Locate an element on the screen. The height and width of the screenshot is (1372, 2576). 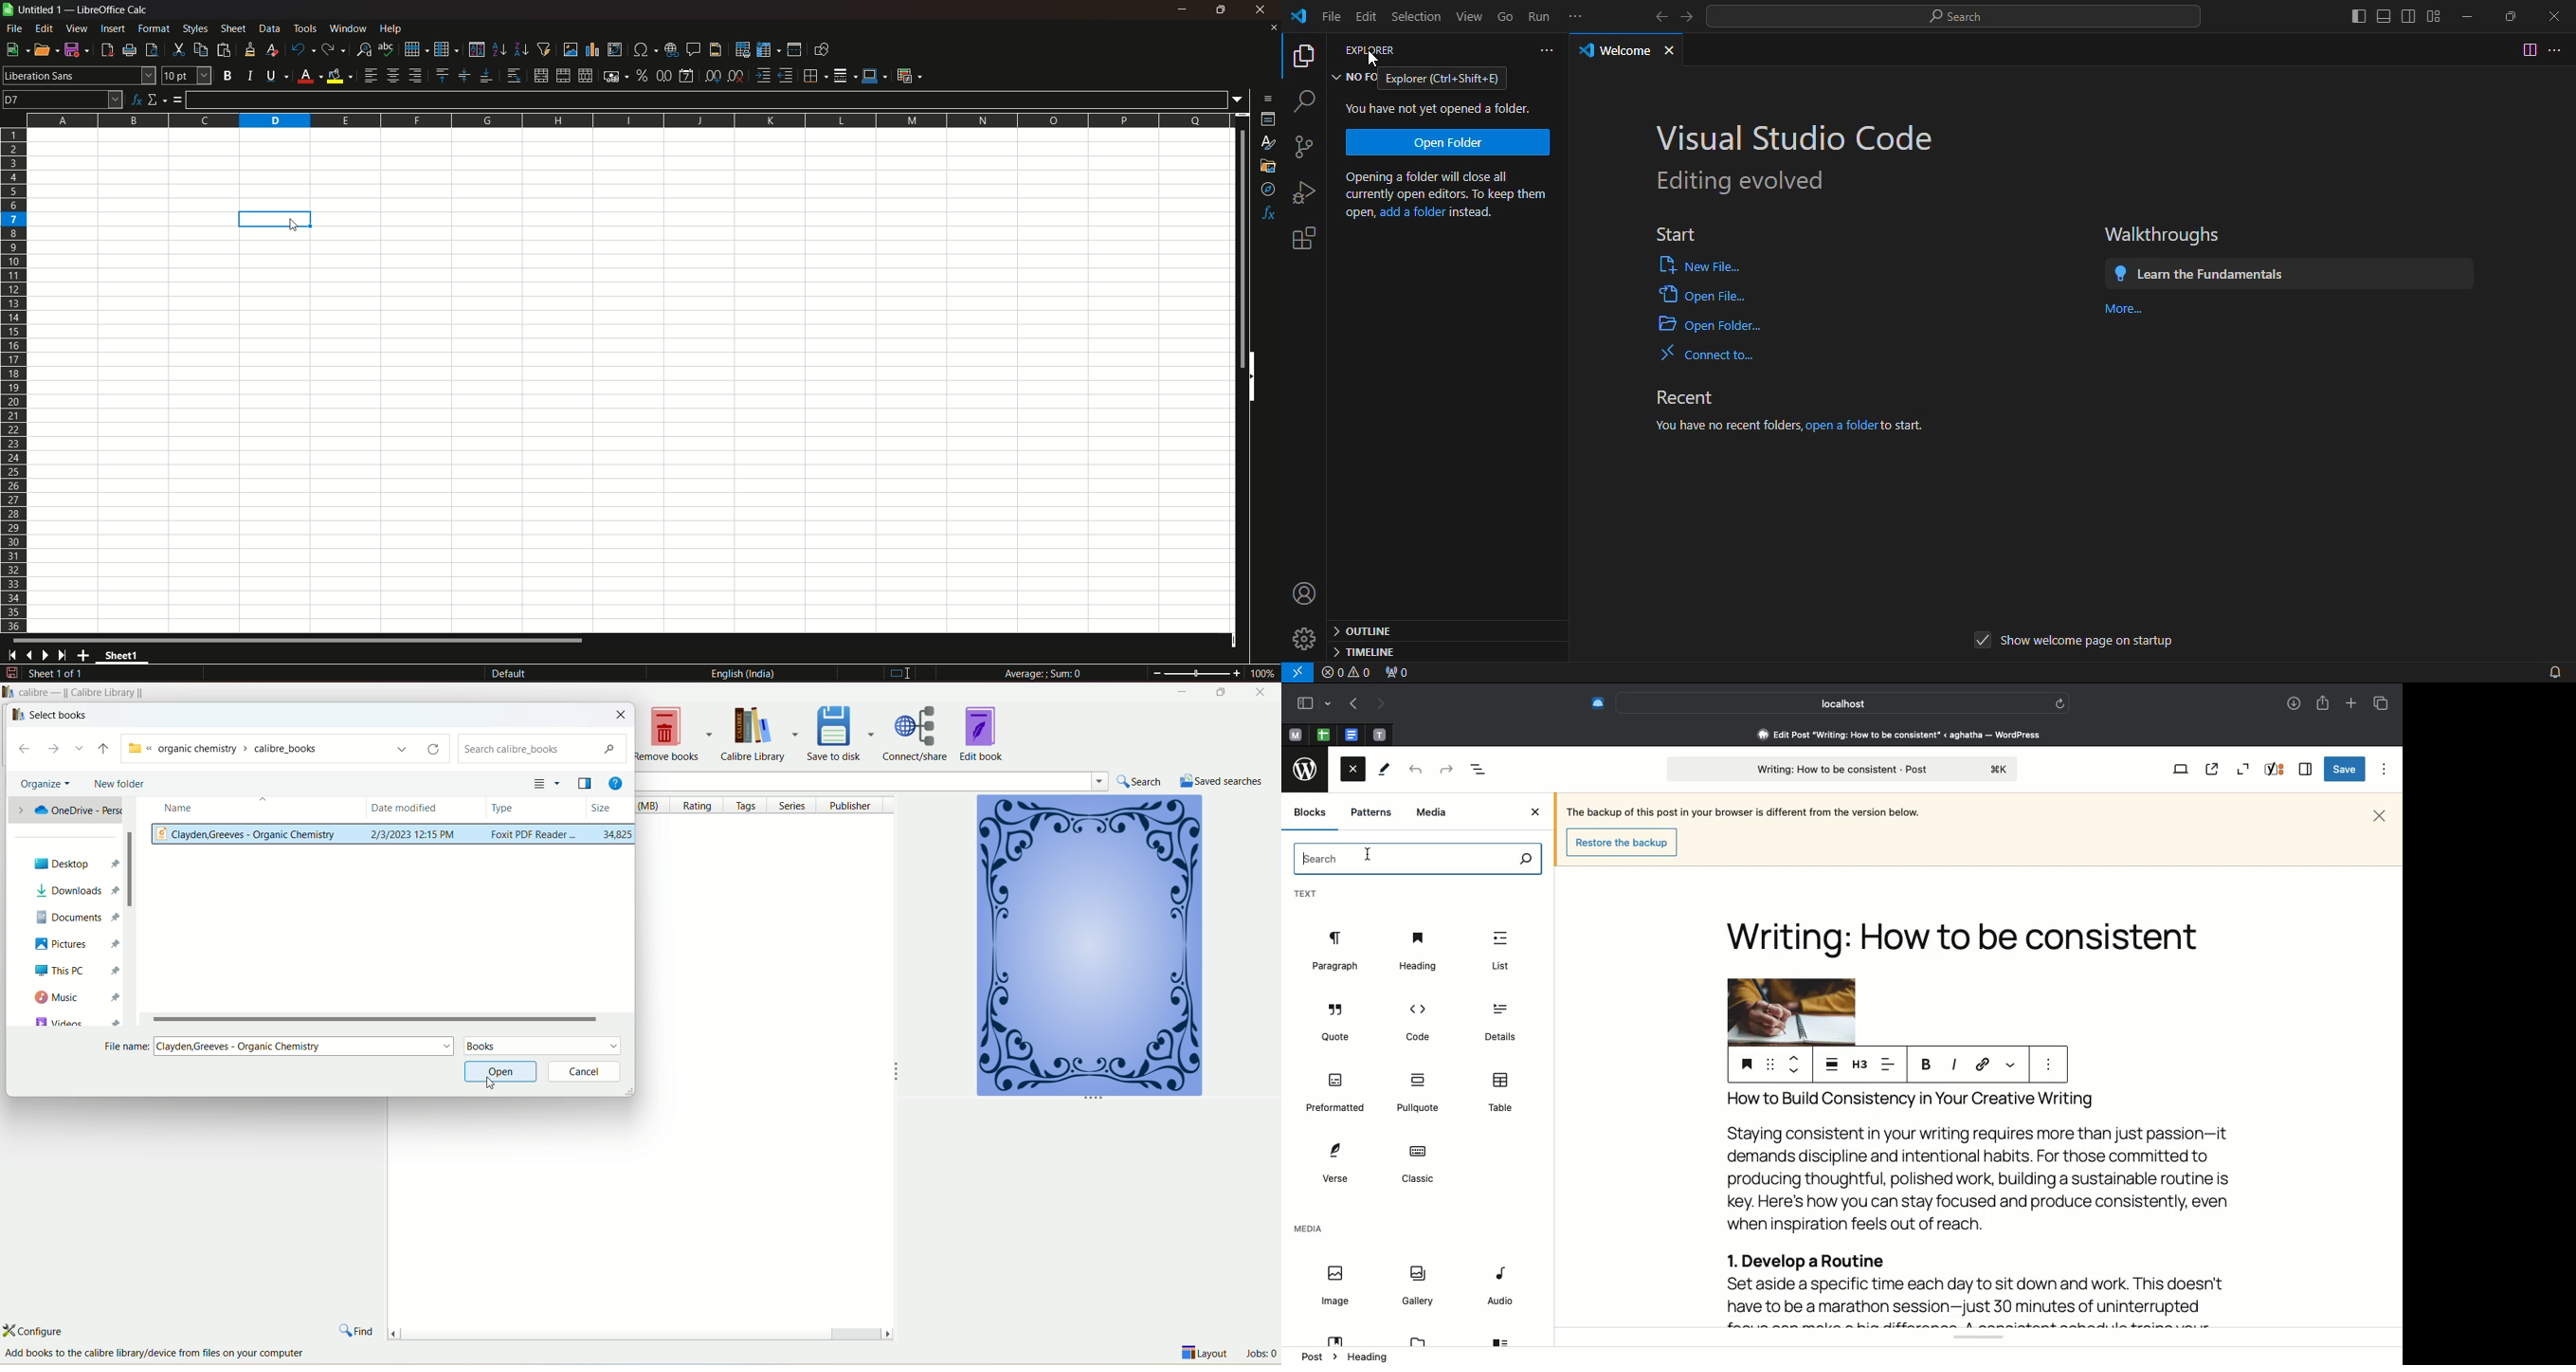
navigator is located at coordinates (1269, 190).